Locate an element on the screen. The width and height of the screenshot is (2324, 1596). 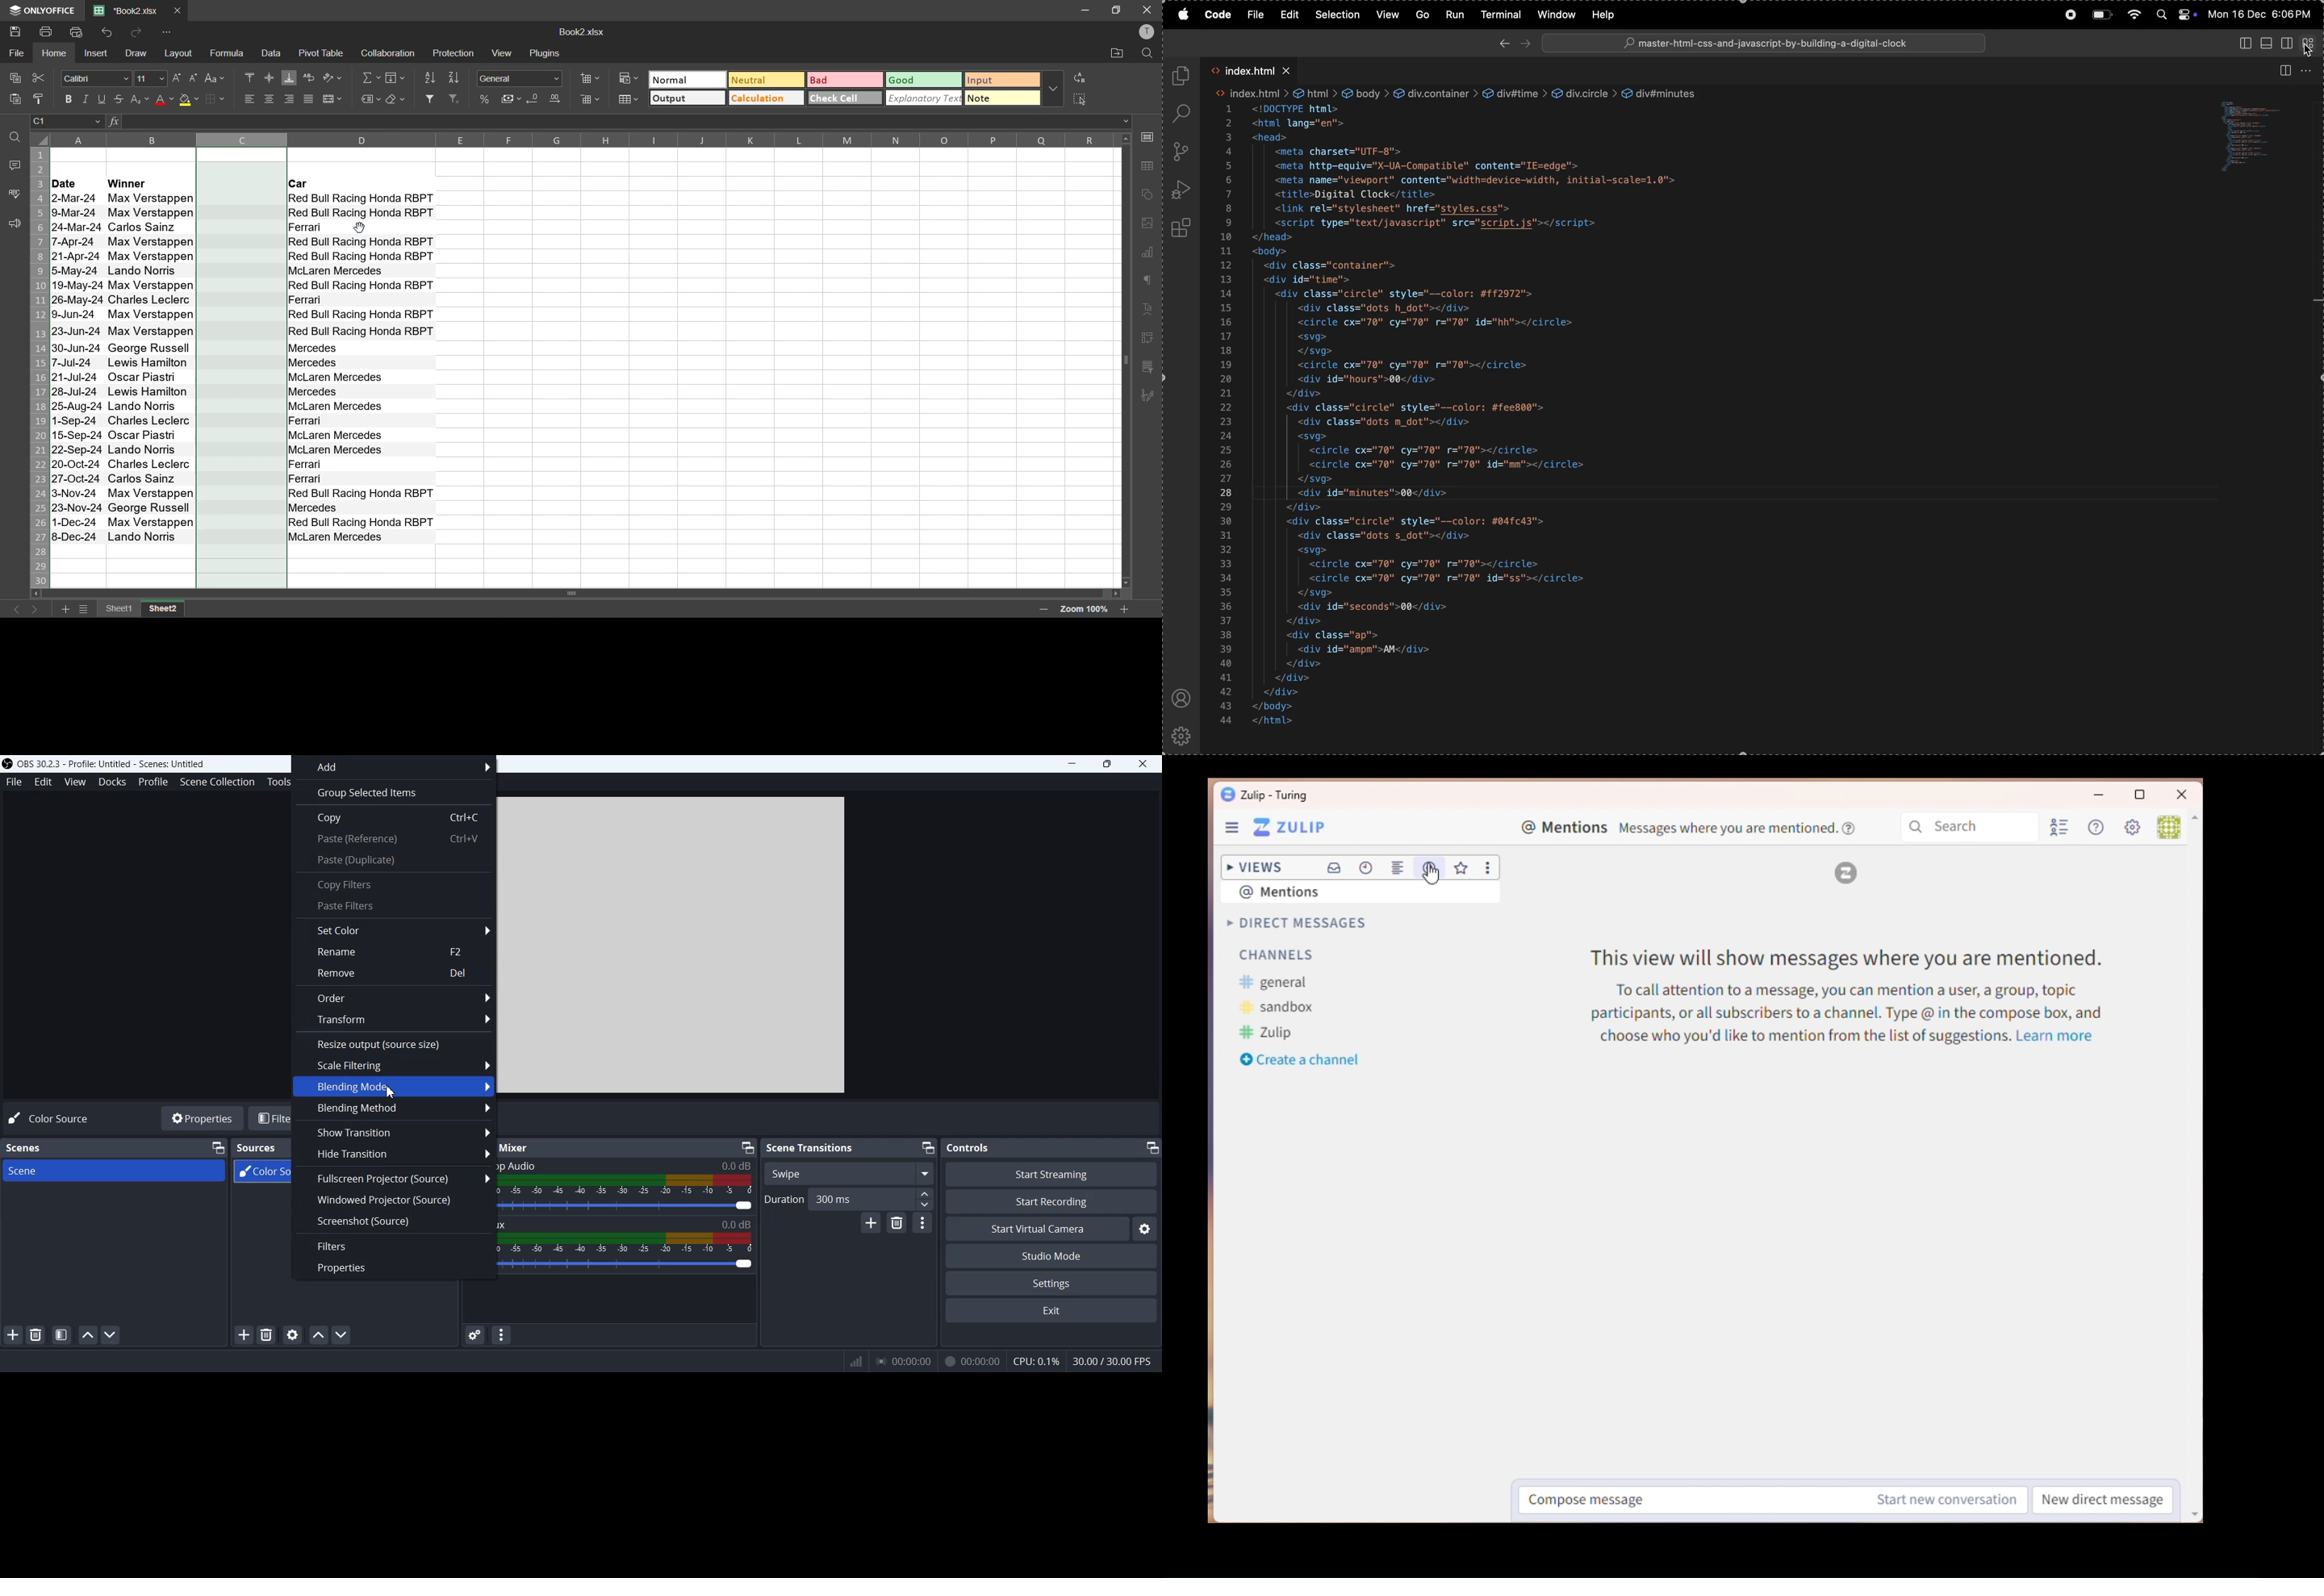
zoom 100% is located at coordinates (1084, 609).